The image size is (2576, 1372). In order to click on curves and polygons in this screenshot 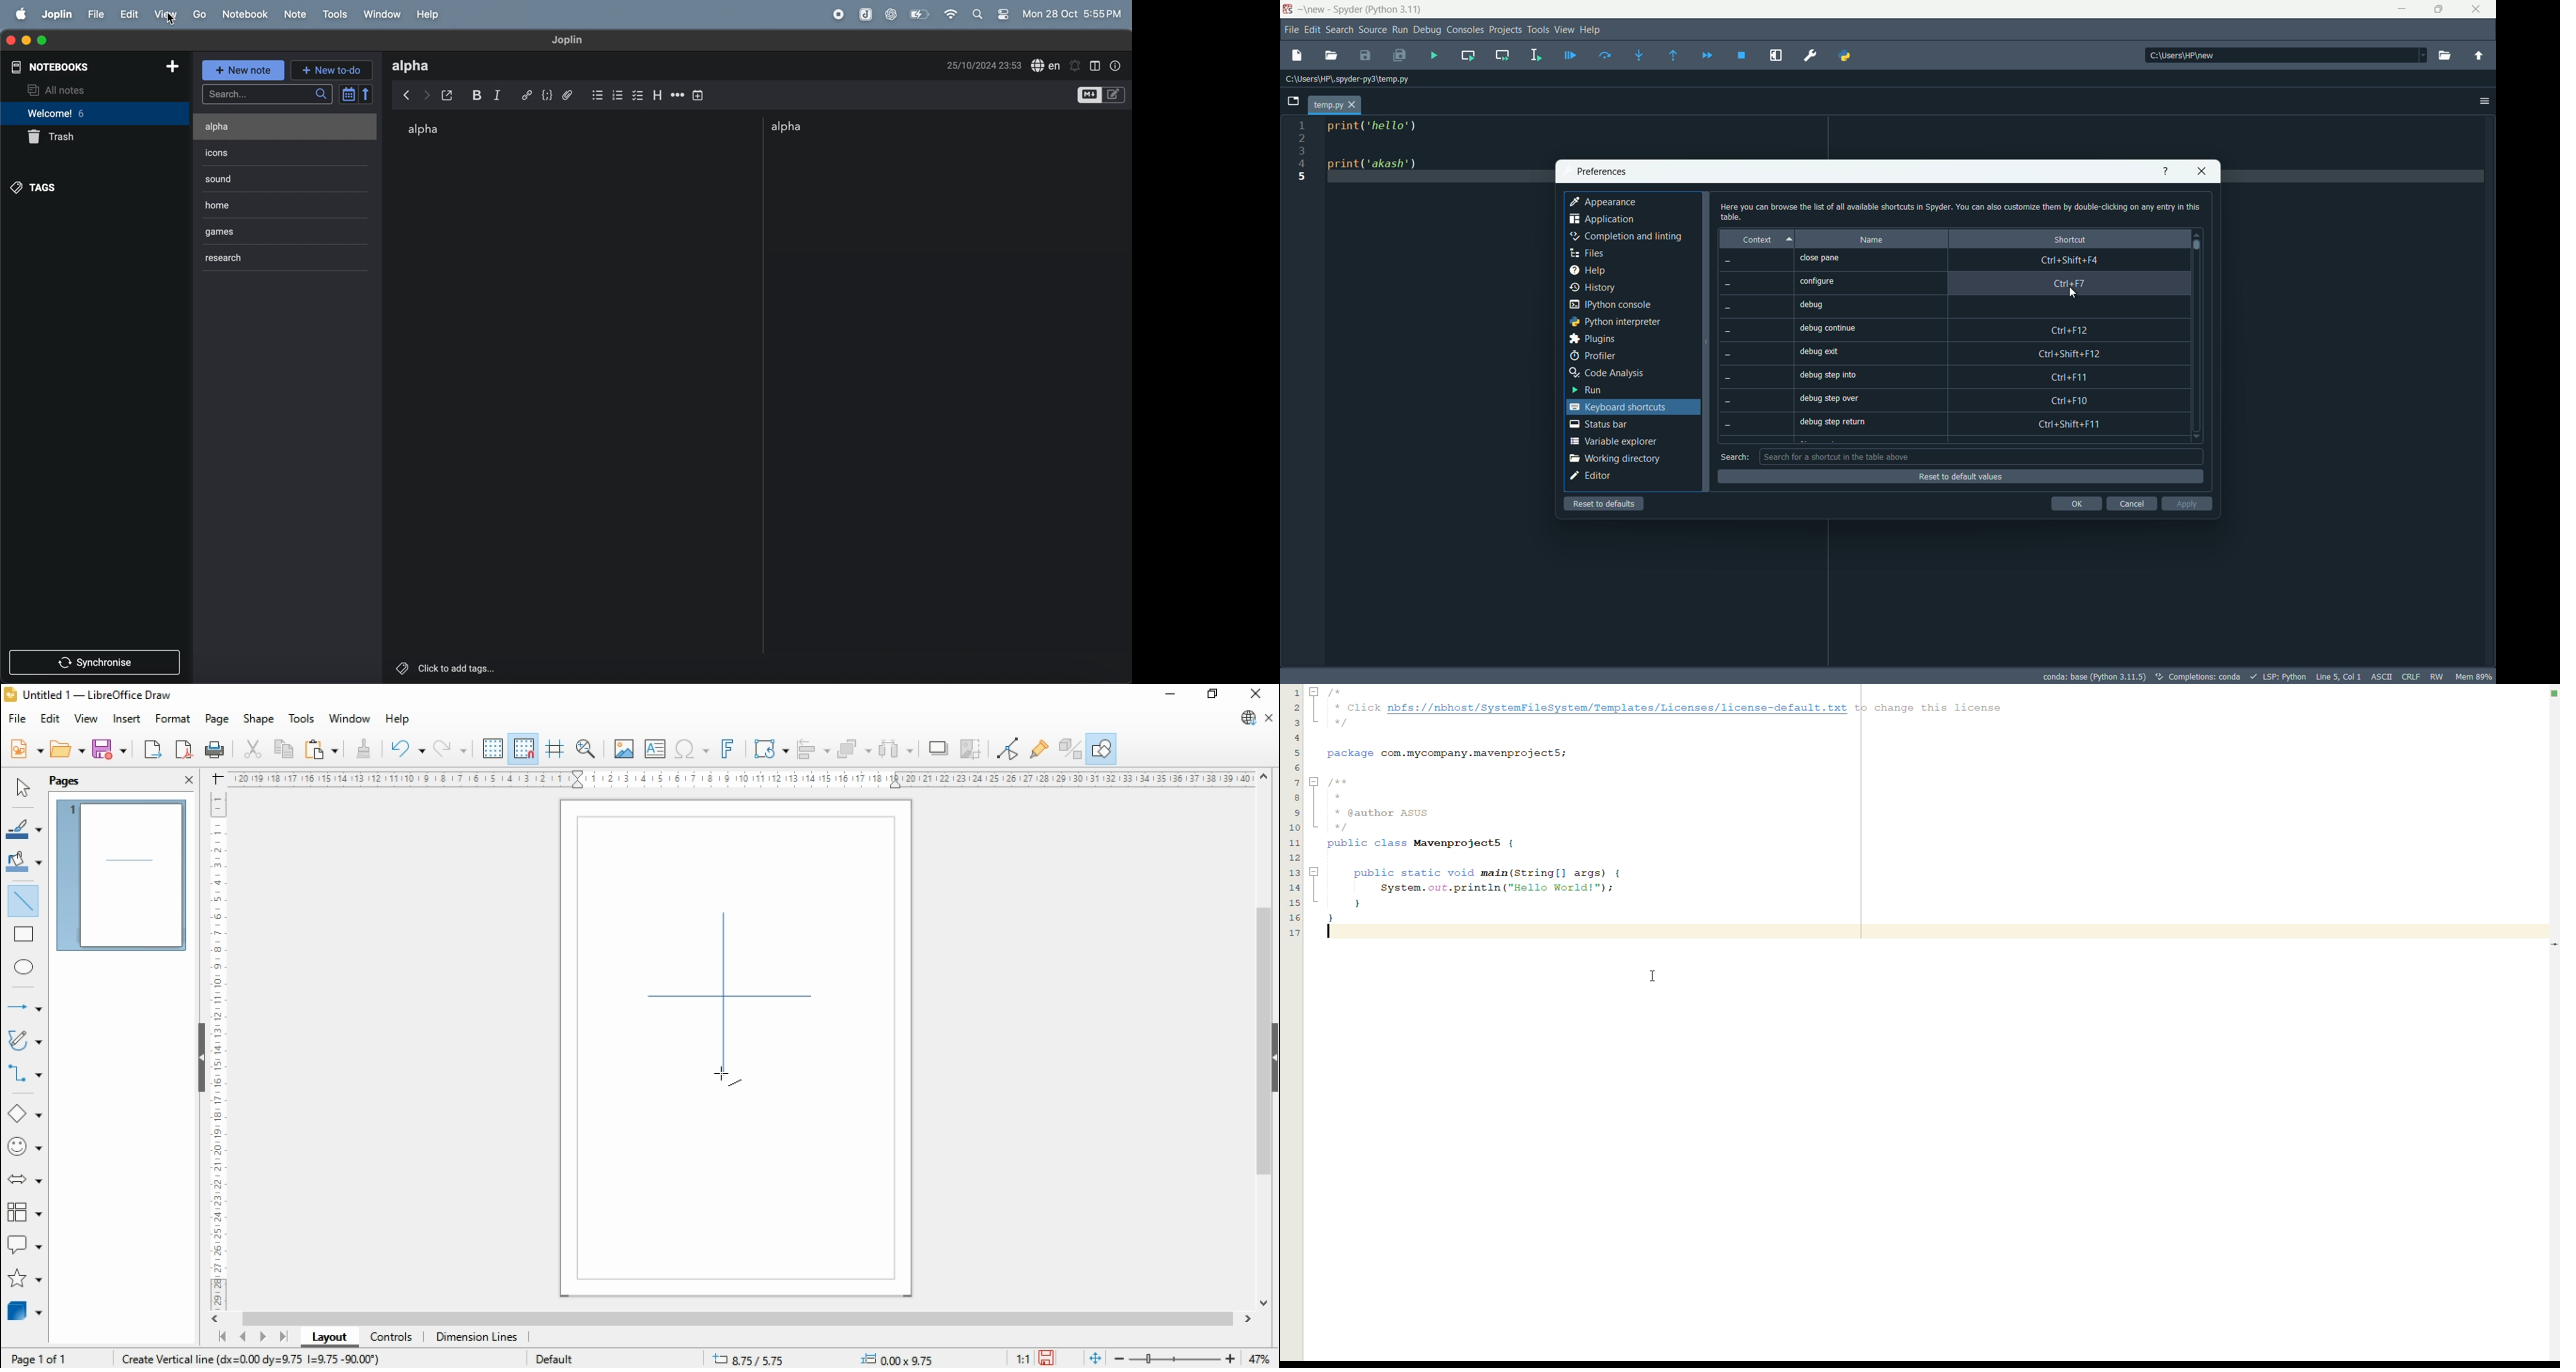, I will do `click(26, 1039)`.